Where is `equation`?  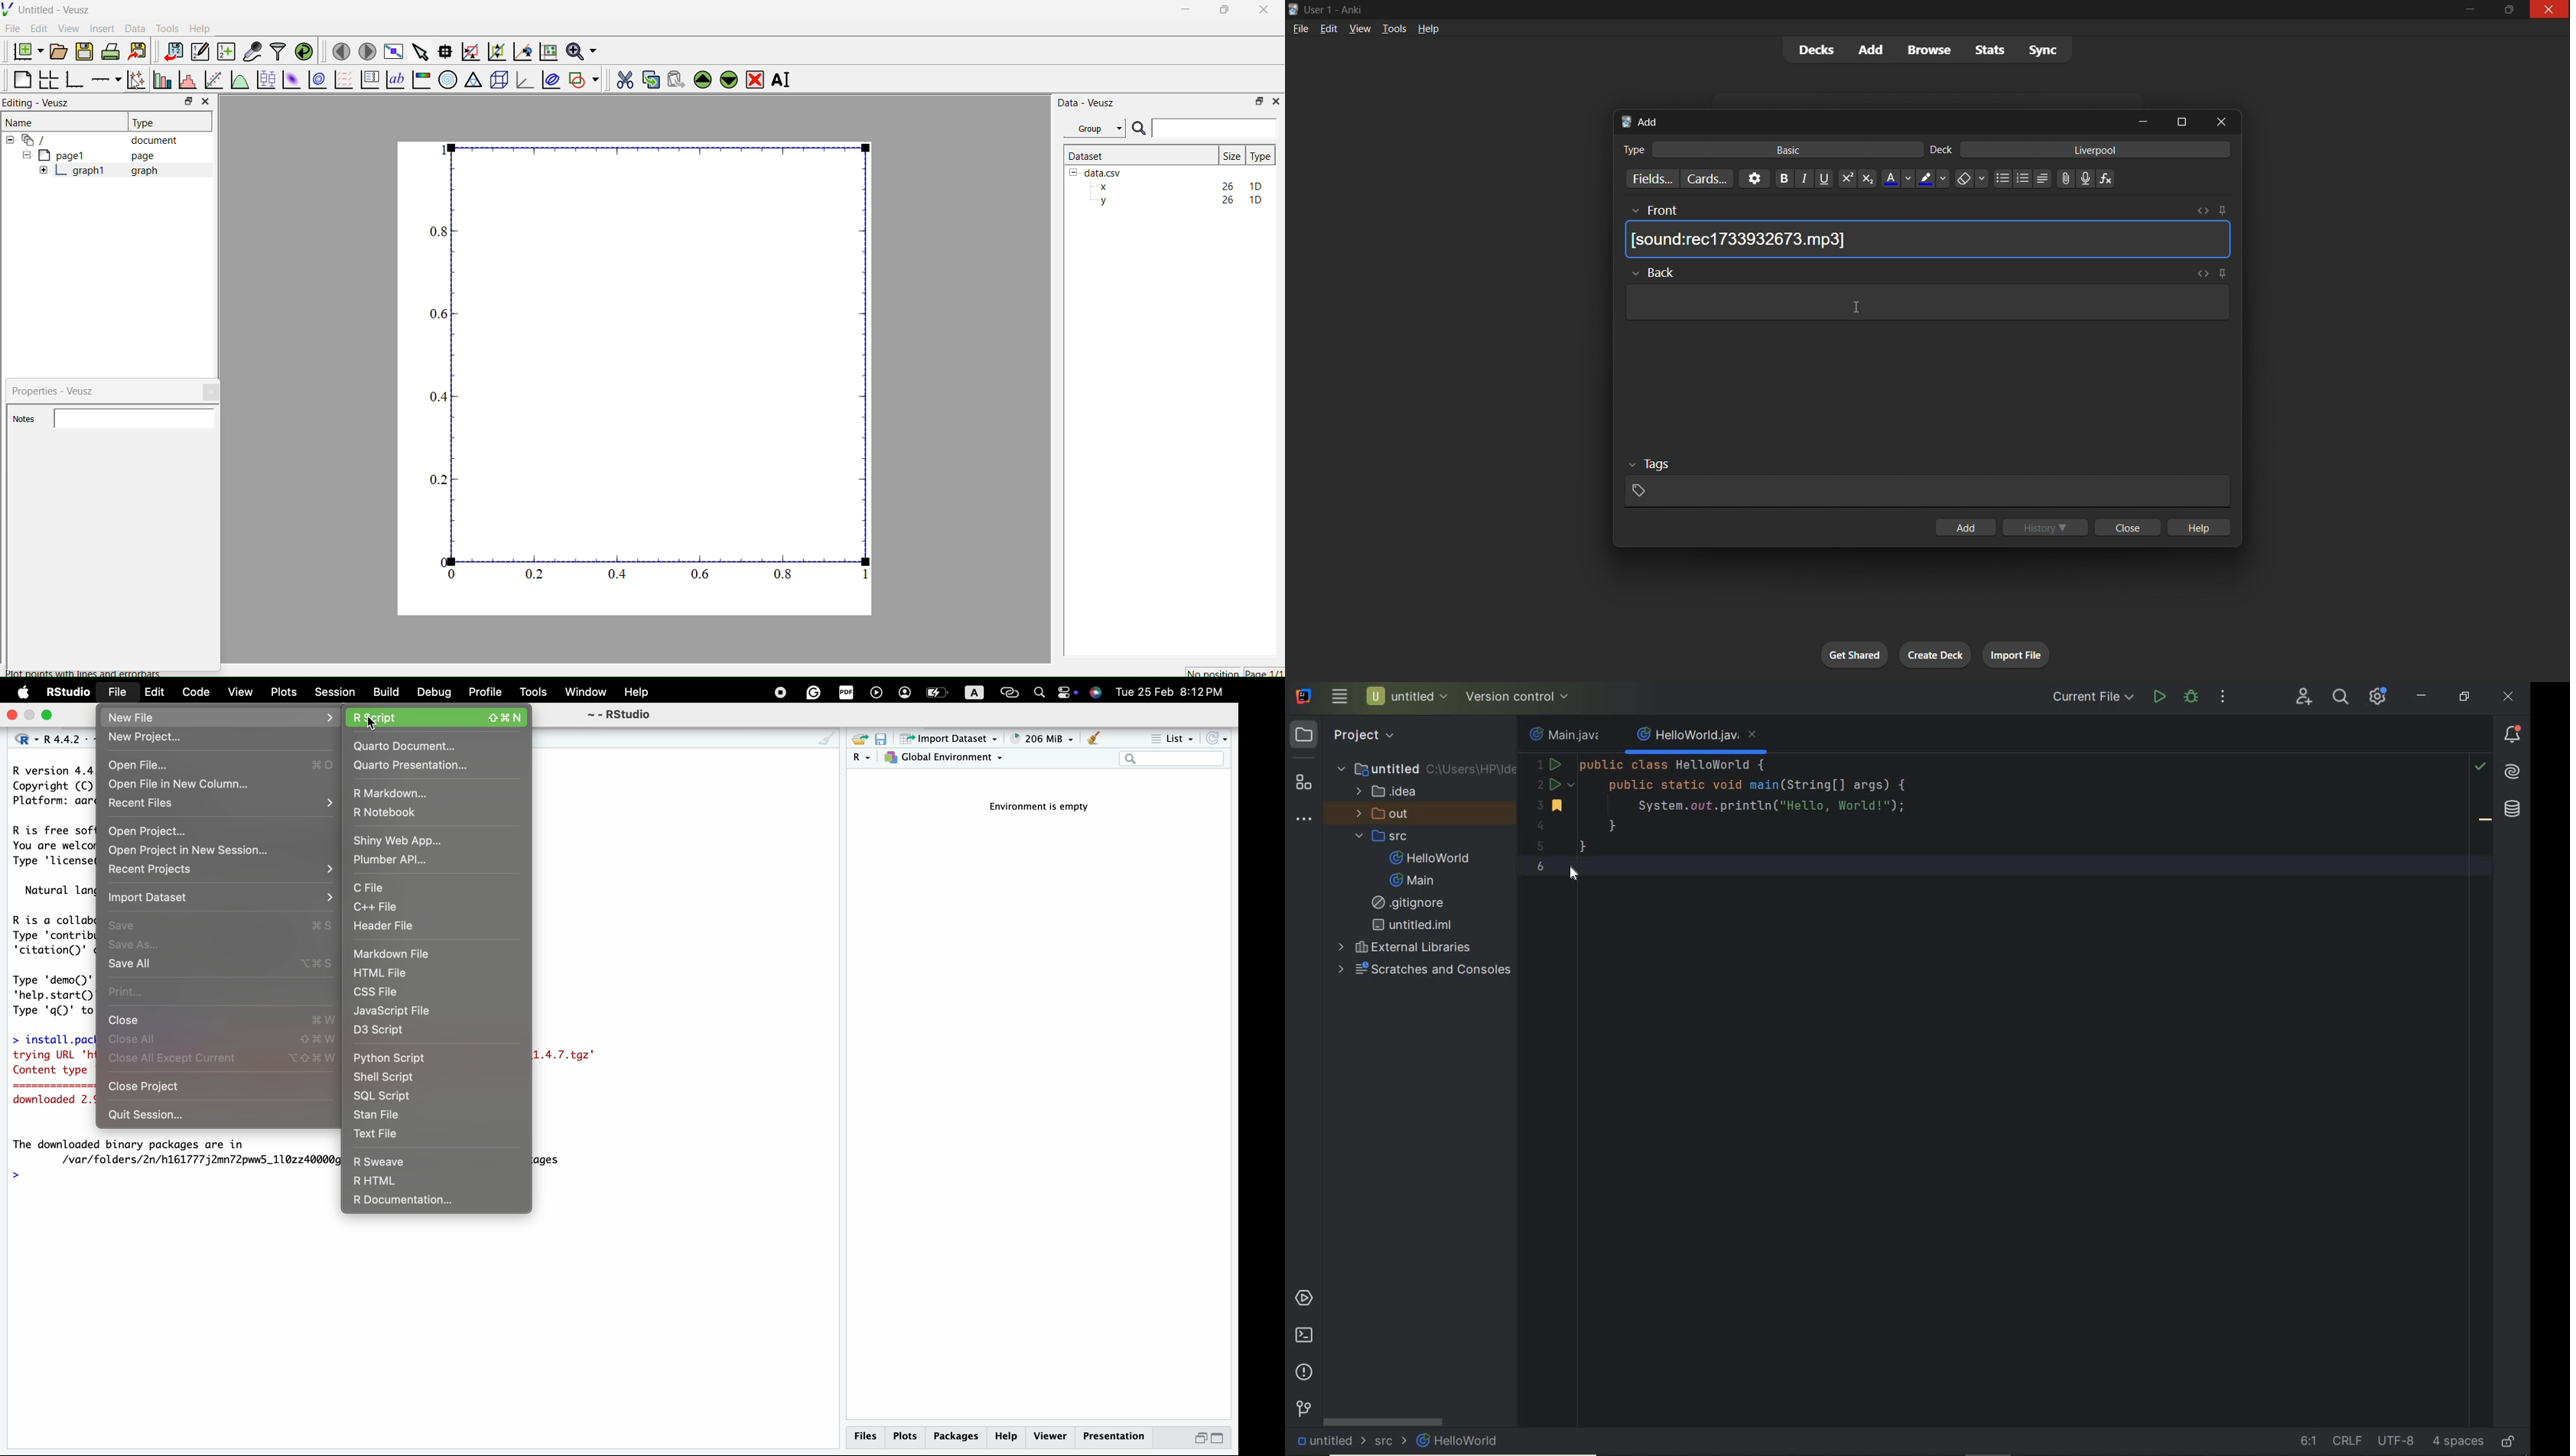
equation is located at coordinates (2108, 179).